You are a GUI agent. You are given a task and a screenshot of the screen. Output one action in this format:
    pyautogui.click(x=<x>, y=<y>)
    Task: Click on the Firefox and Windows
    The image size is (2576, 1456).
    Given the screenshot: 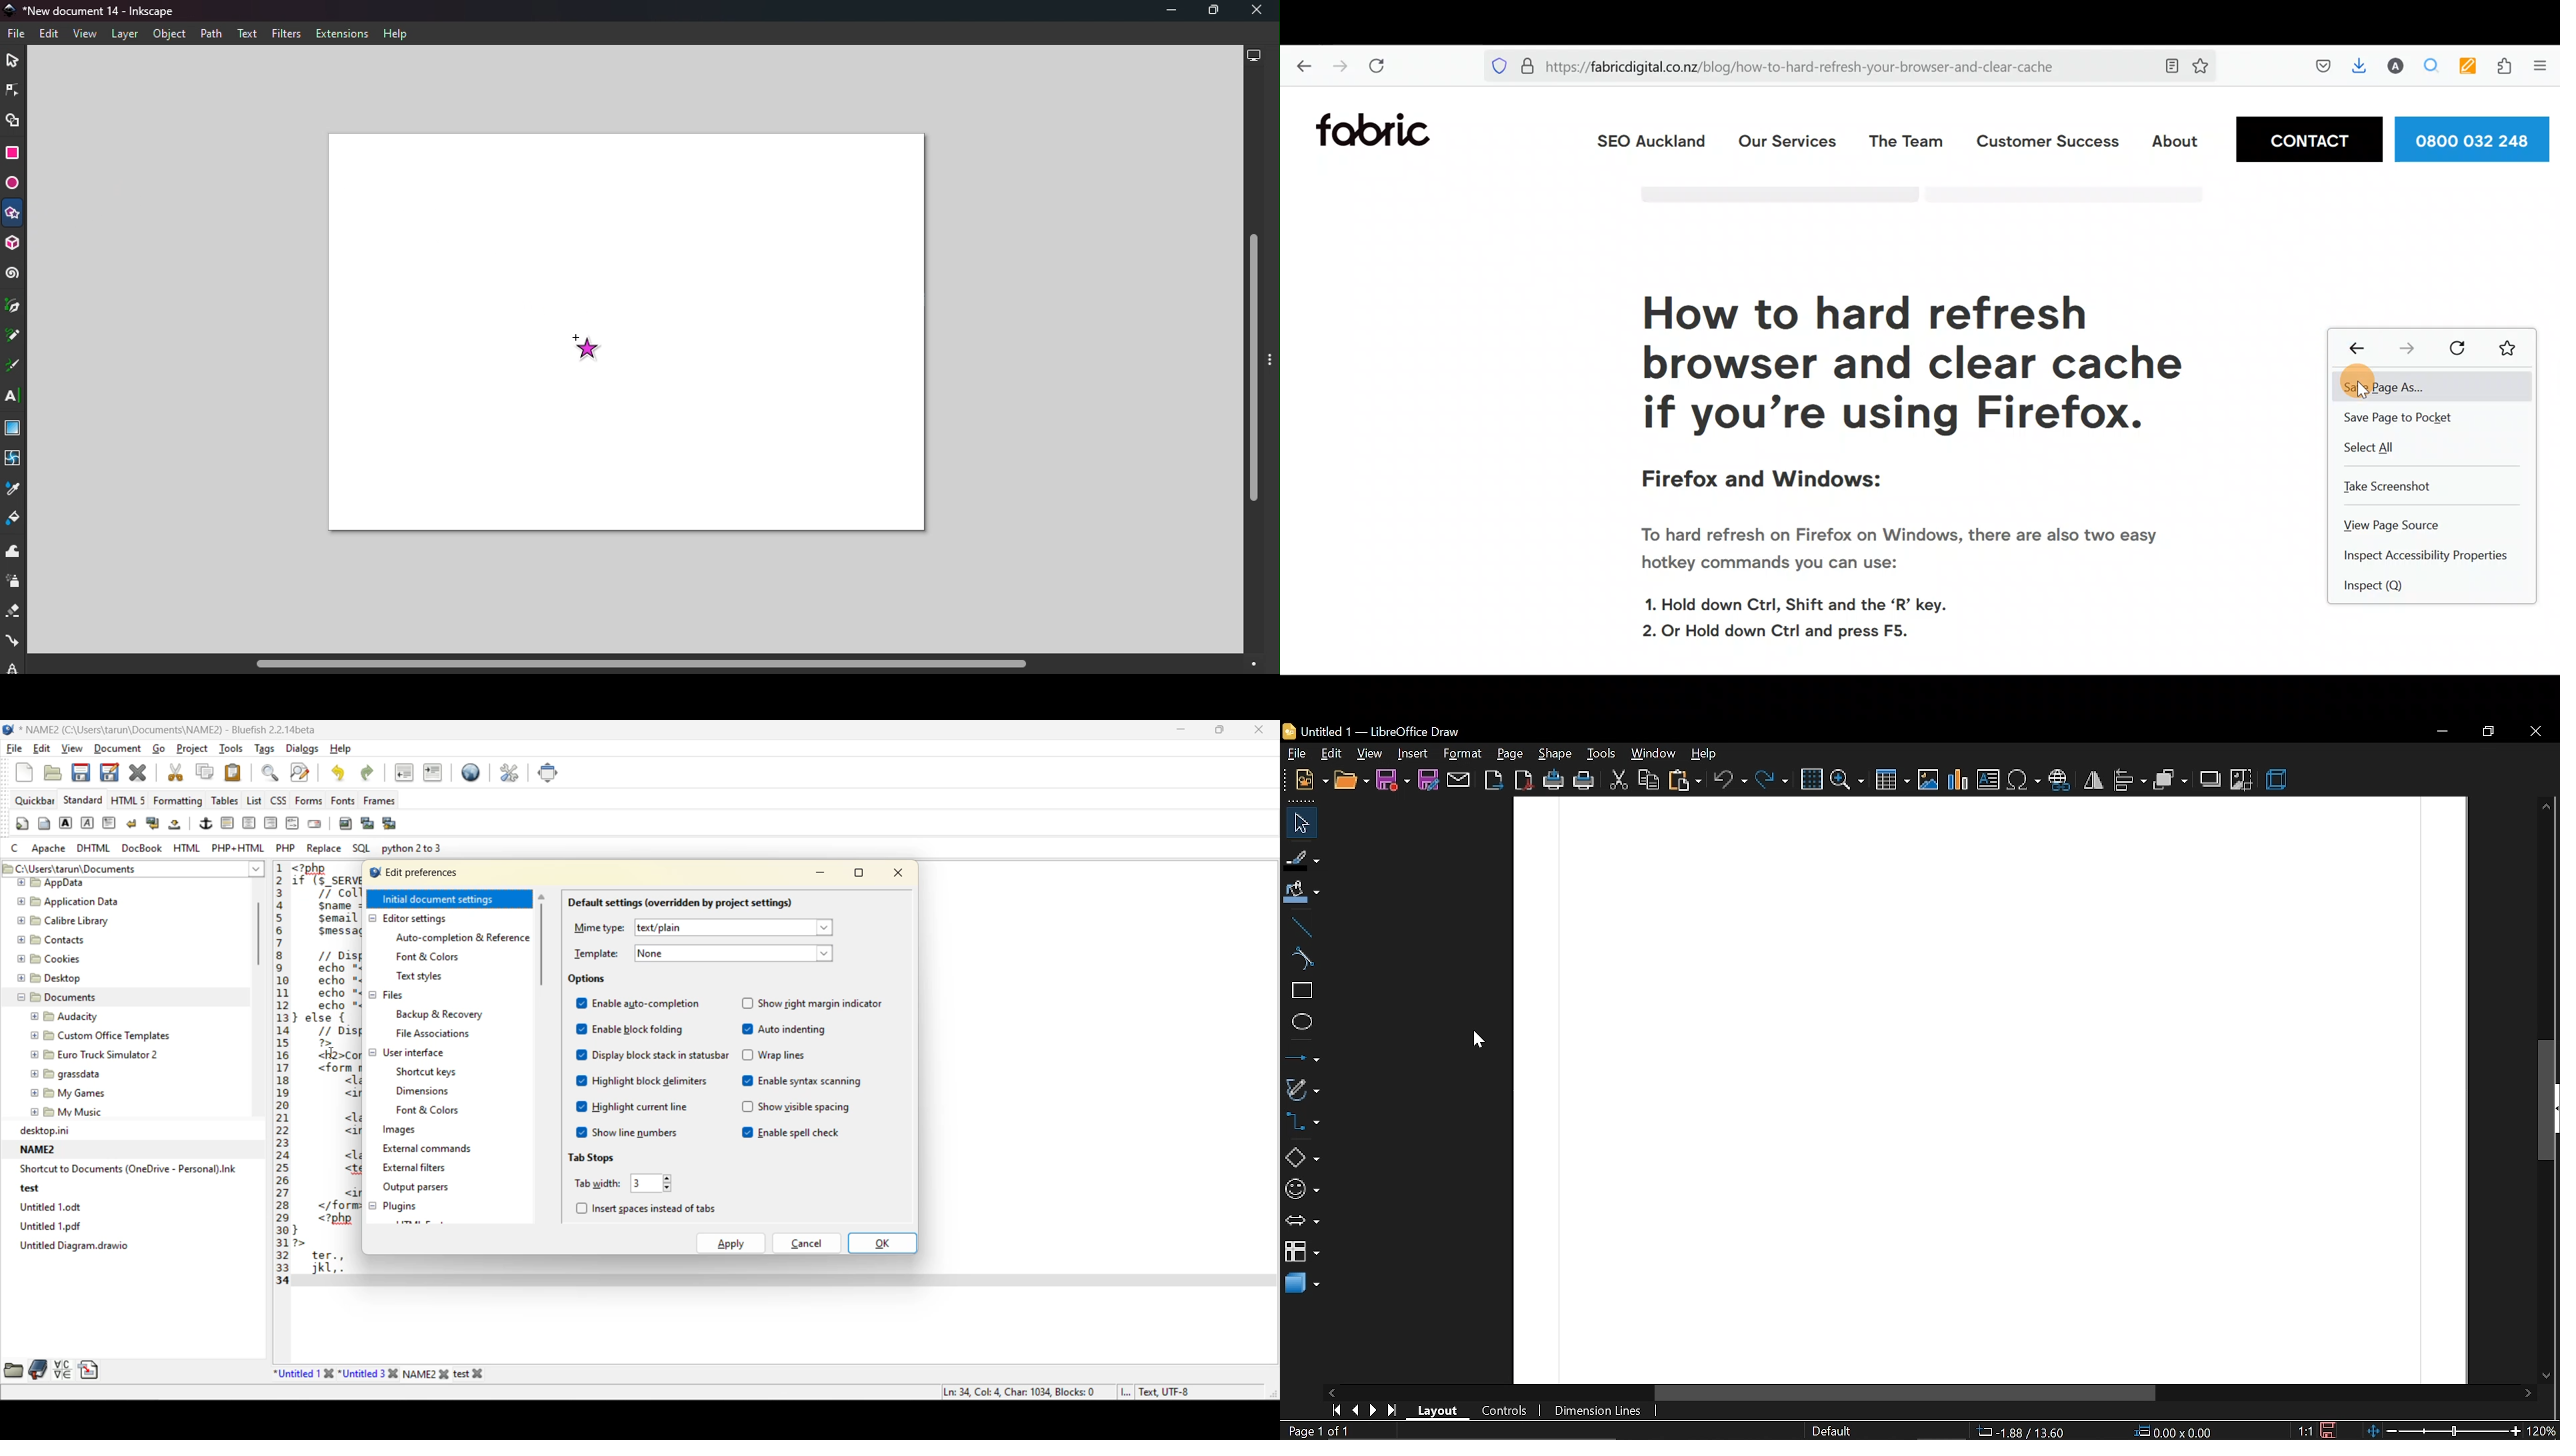 What is the action you would take?
    pyautogui.click(x=1763, y=483)
    